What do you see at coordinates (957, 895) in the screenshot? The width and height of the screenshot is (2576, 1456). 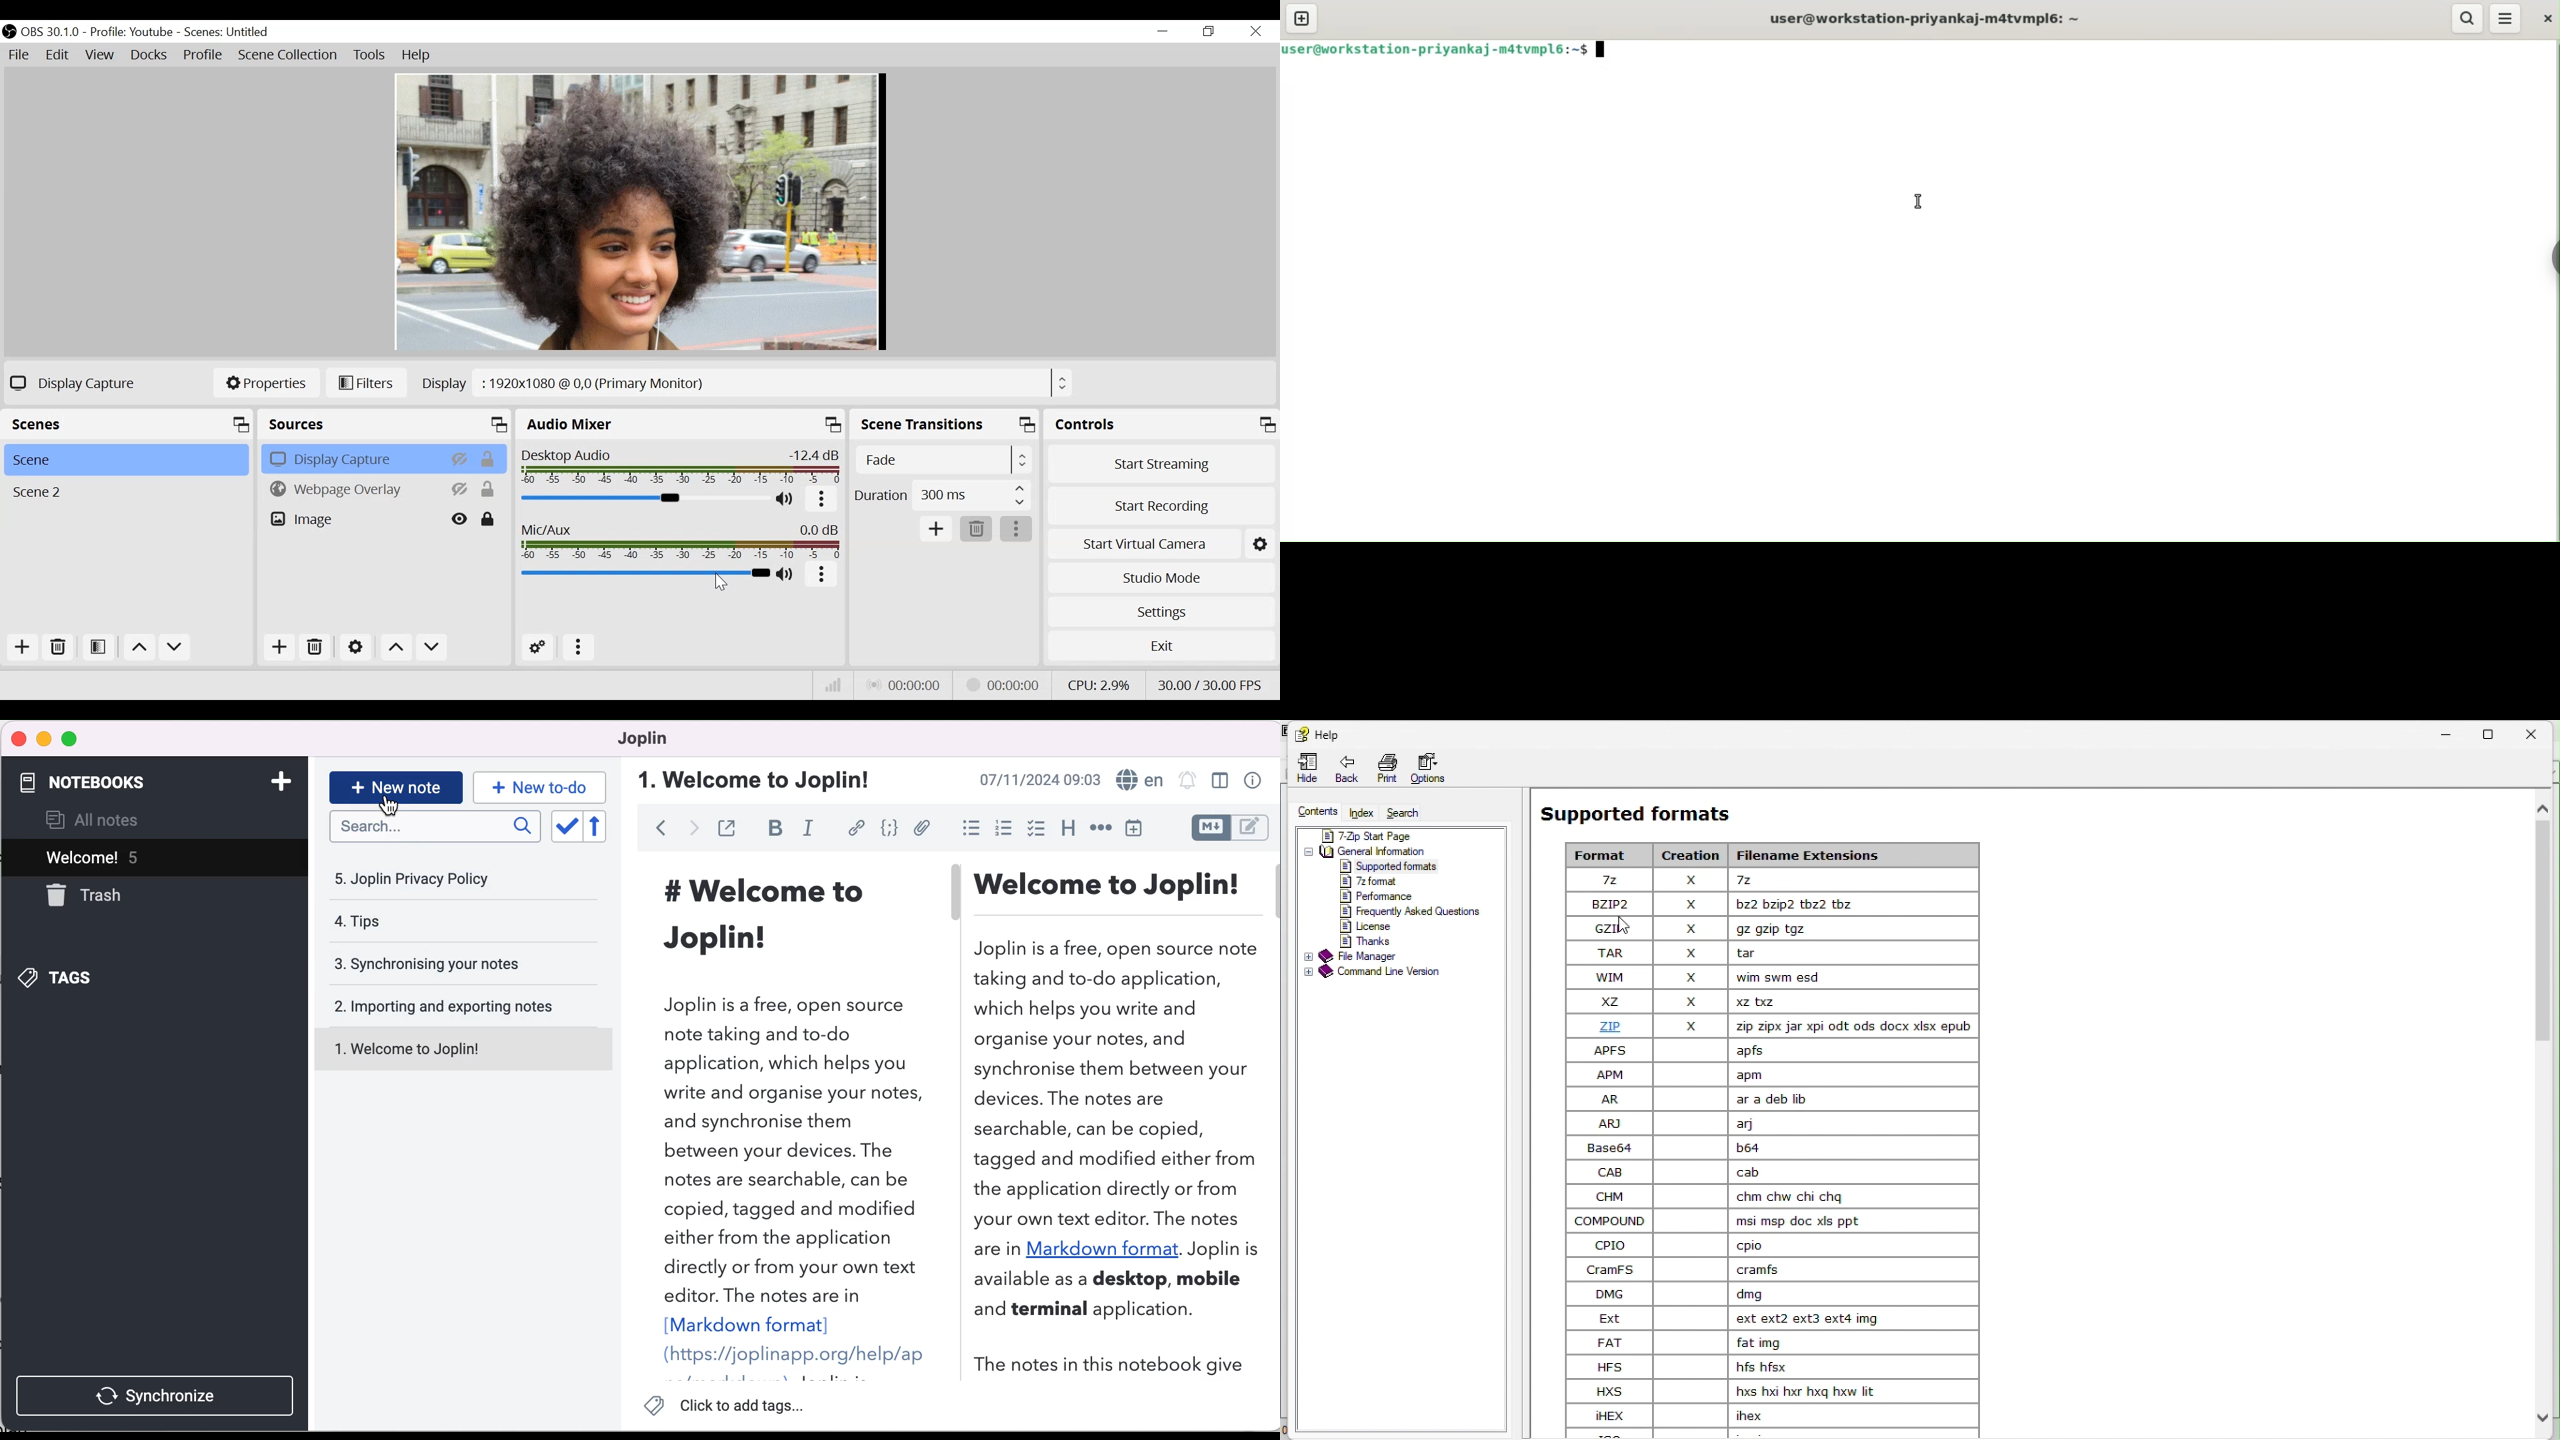 I see `vertical slider` at bounding box center [957, 895].